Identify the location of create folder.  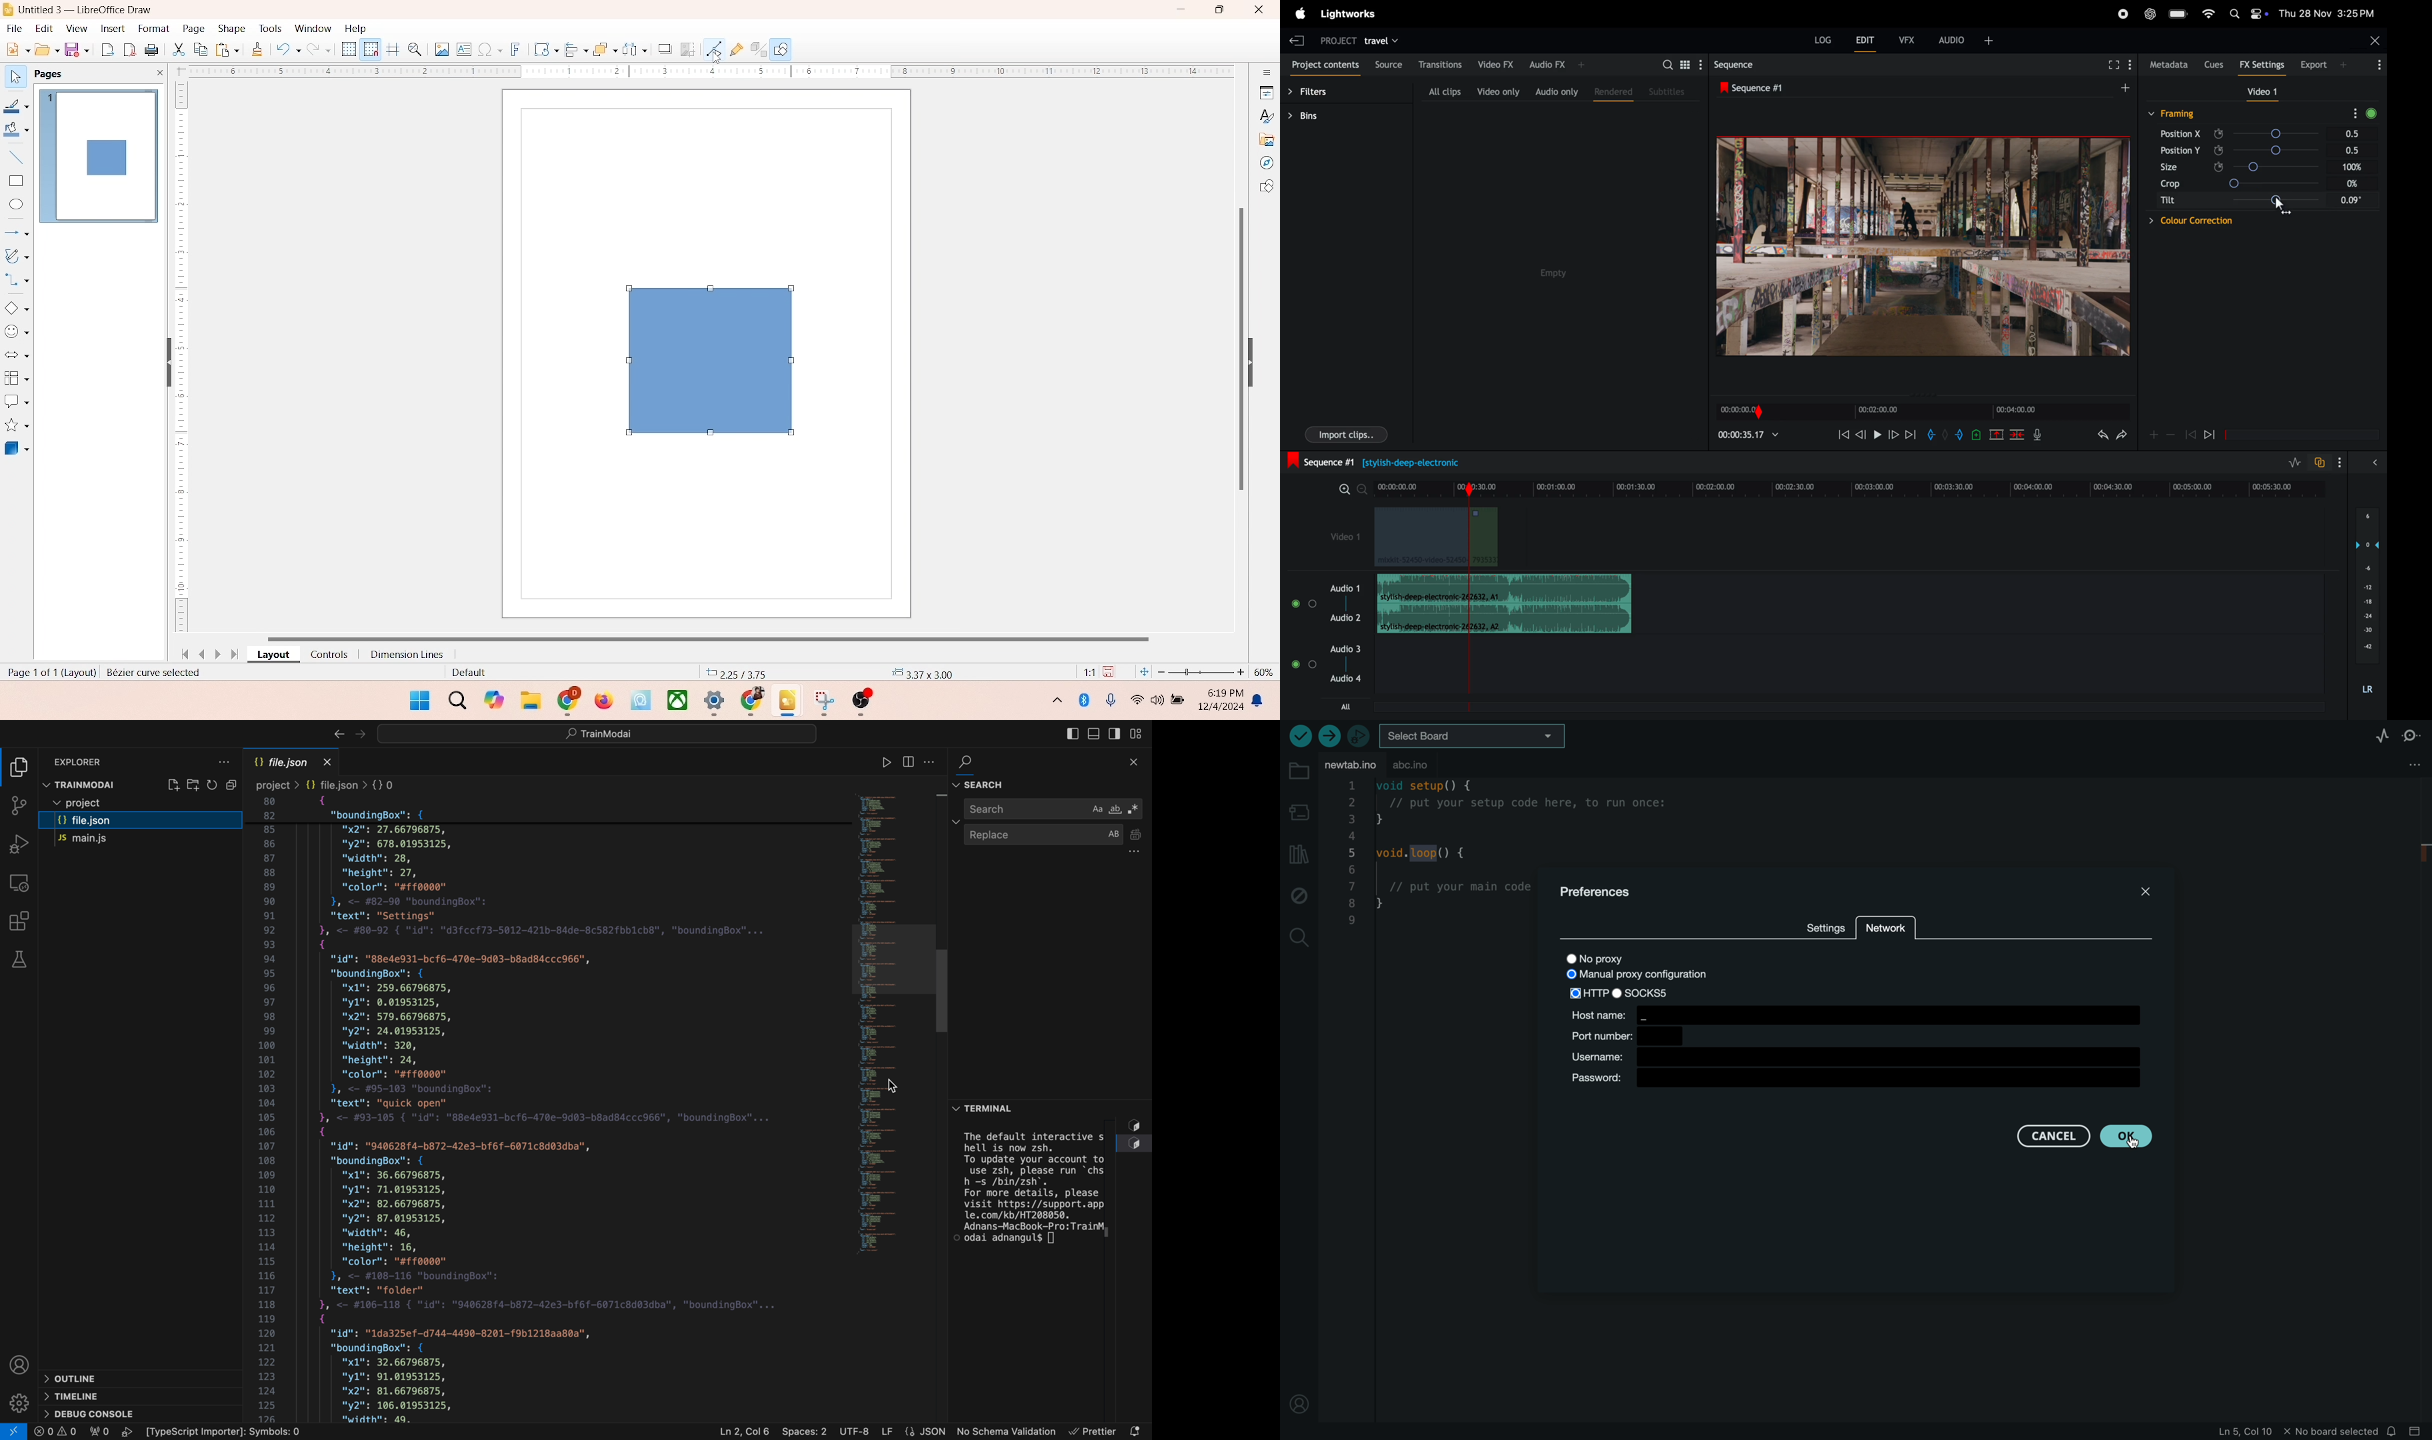
(193, 784).